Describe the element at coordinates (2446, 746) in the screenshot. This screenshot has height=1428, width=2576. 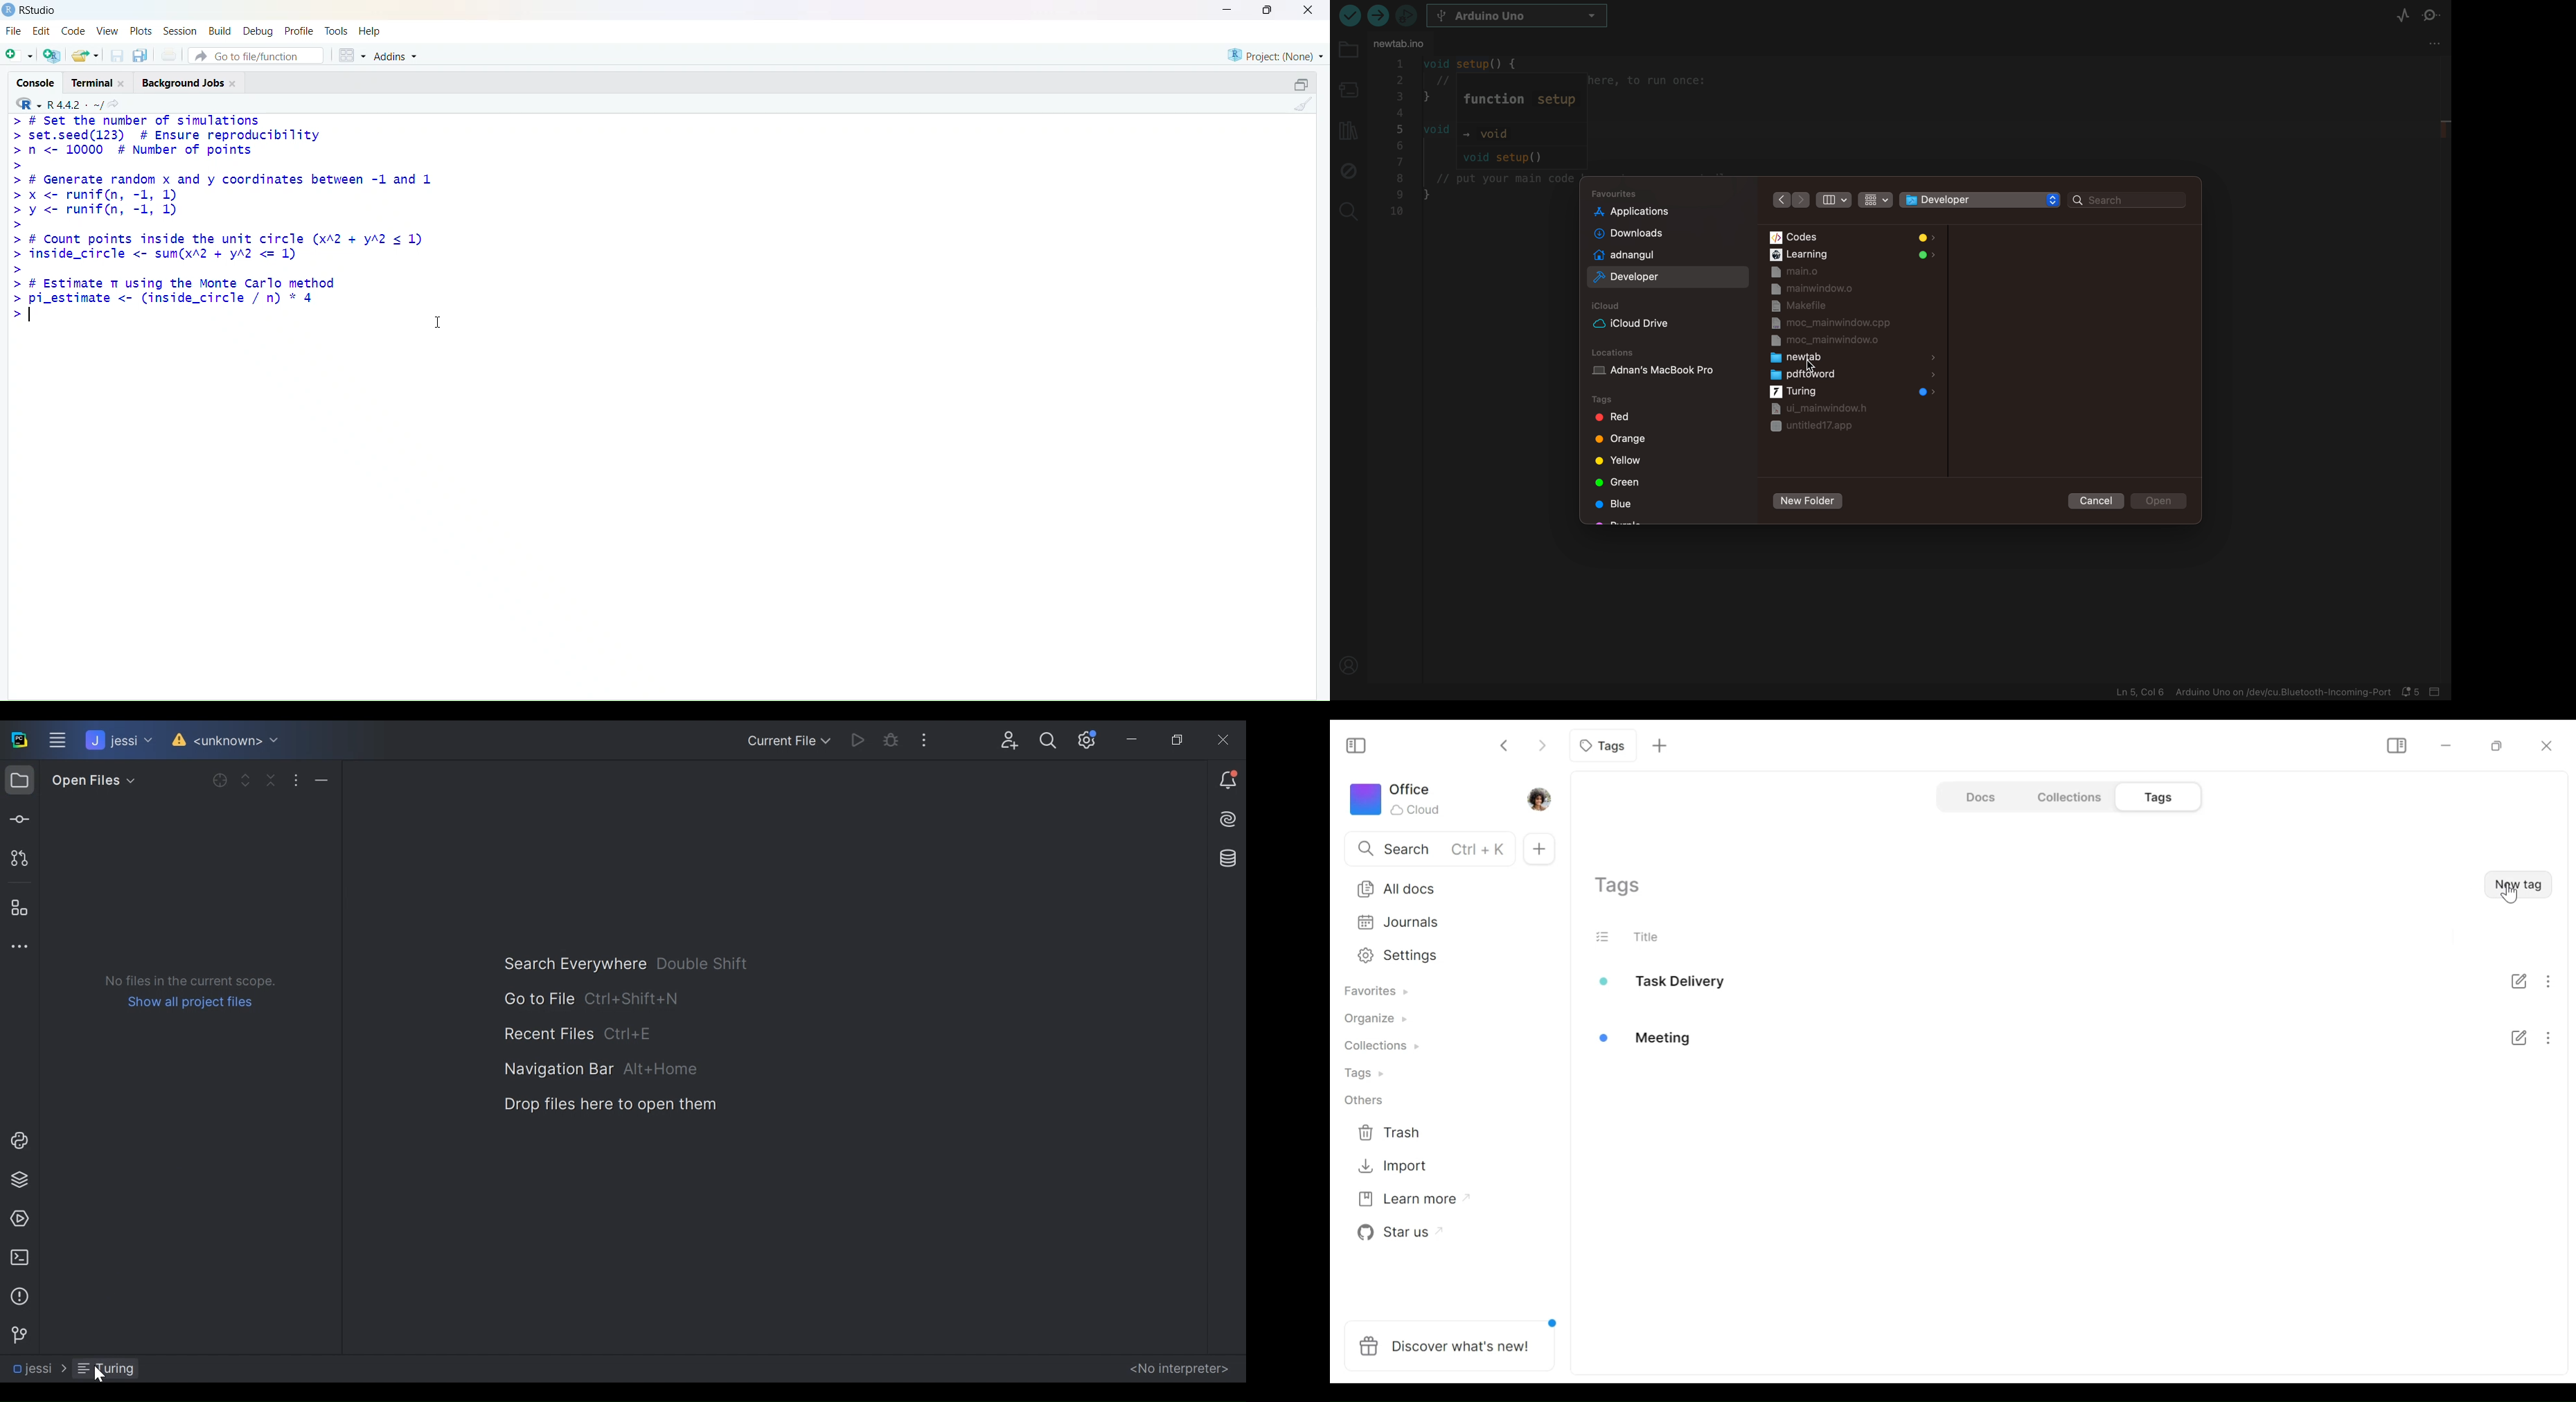
I see `Minimize` at that location.